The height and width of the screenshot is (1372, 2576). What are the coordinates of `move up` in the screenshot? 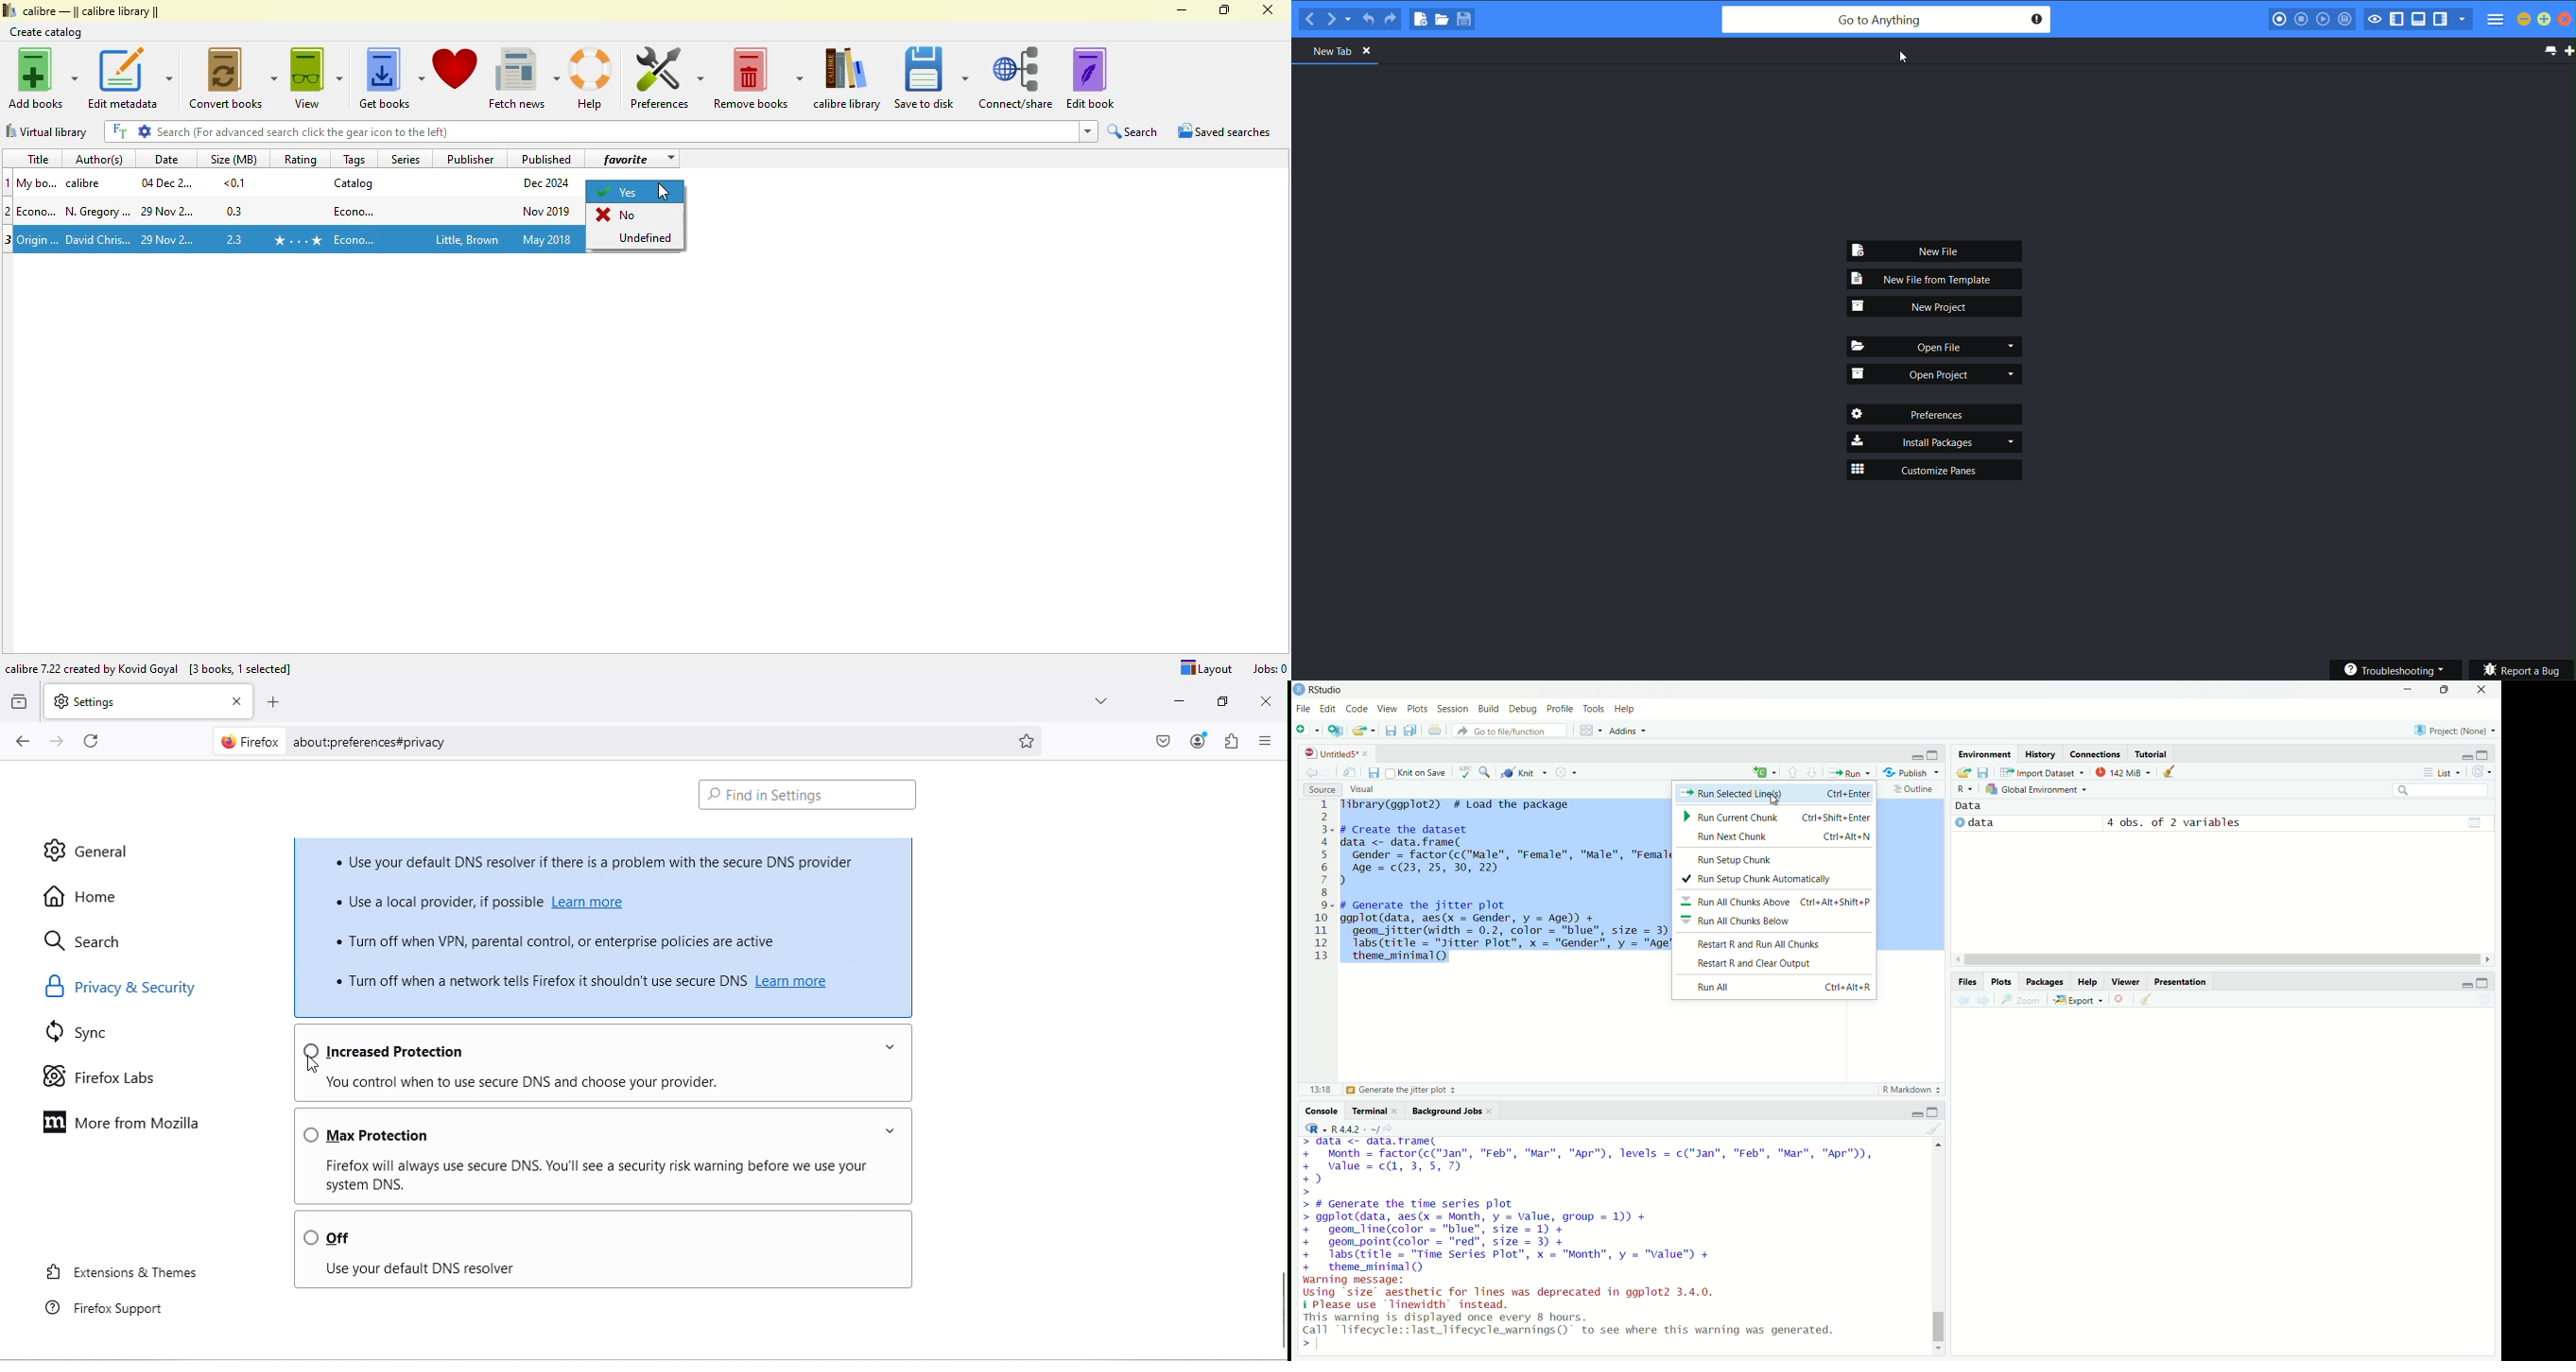 It's located at (1937, 1145).